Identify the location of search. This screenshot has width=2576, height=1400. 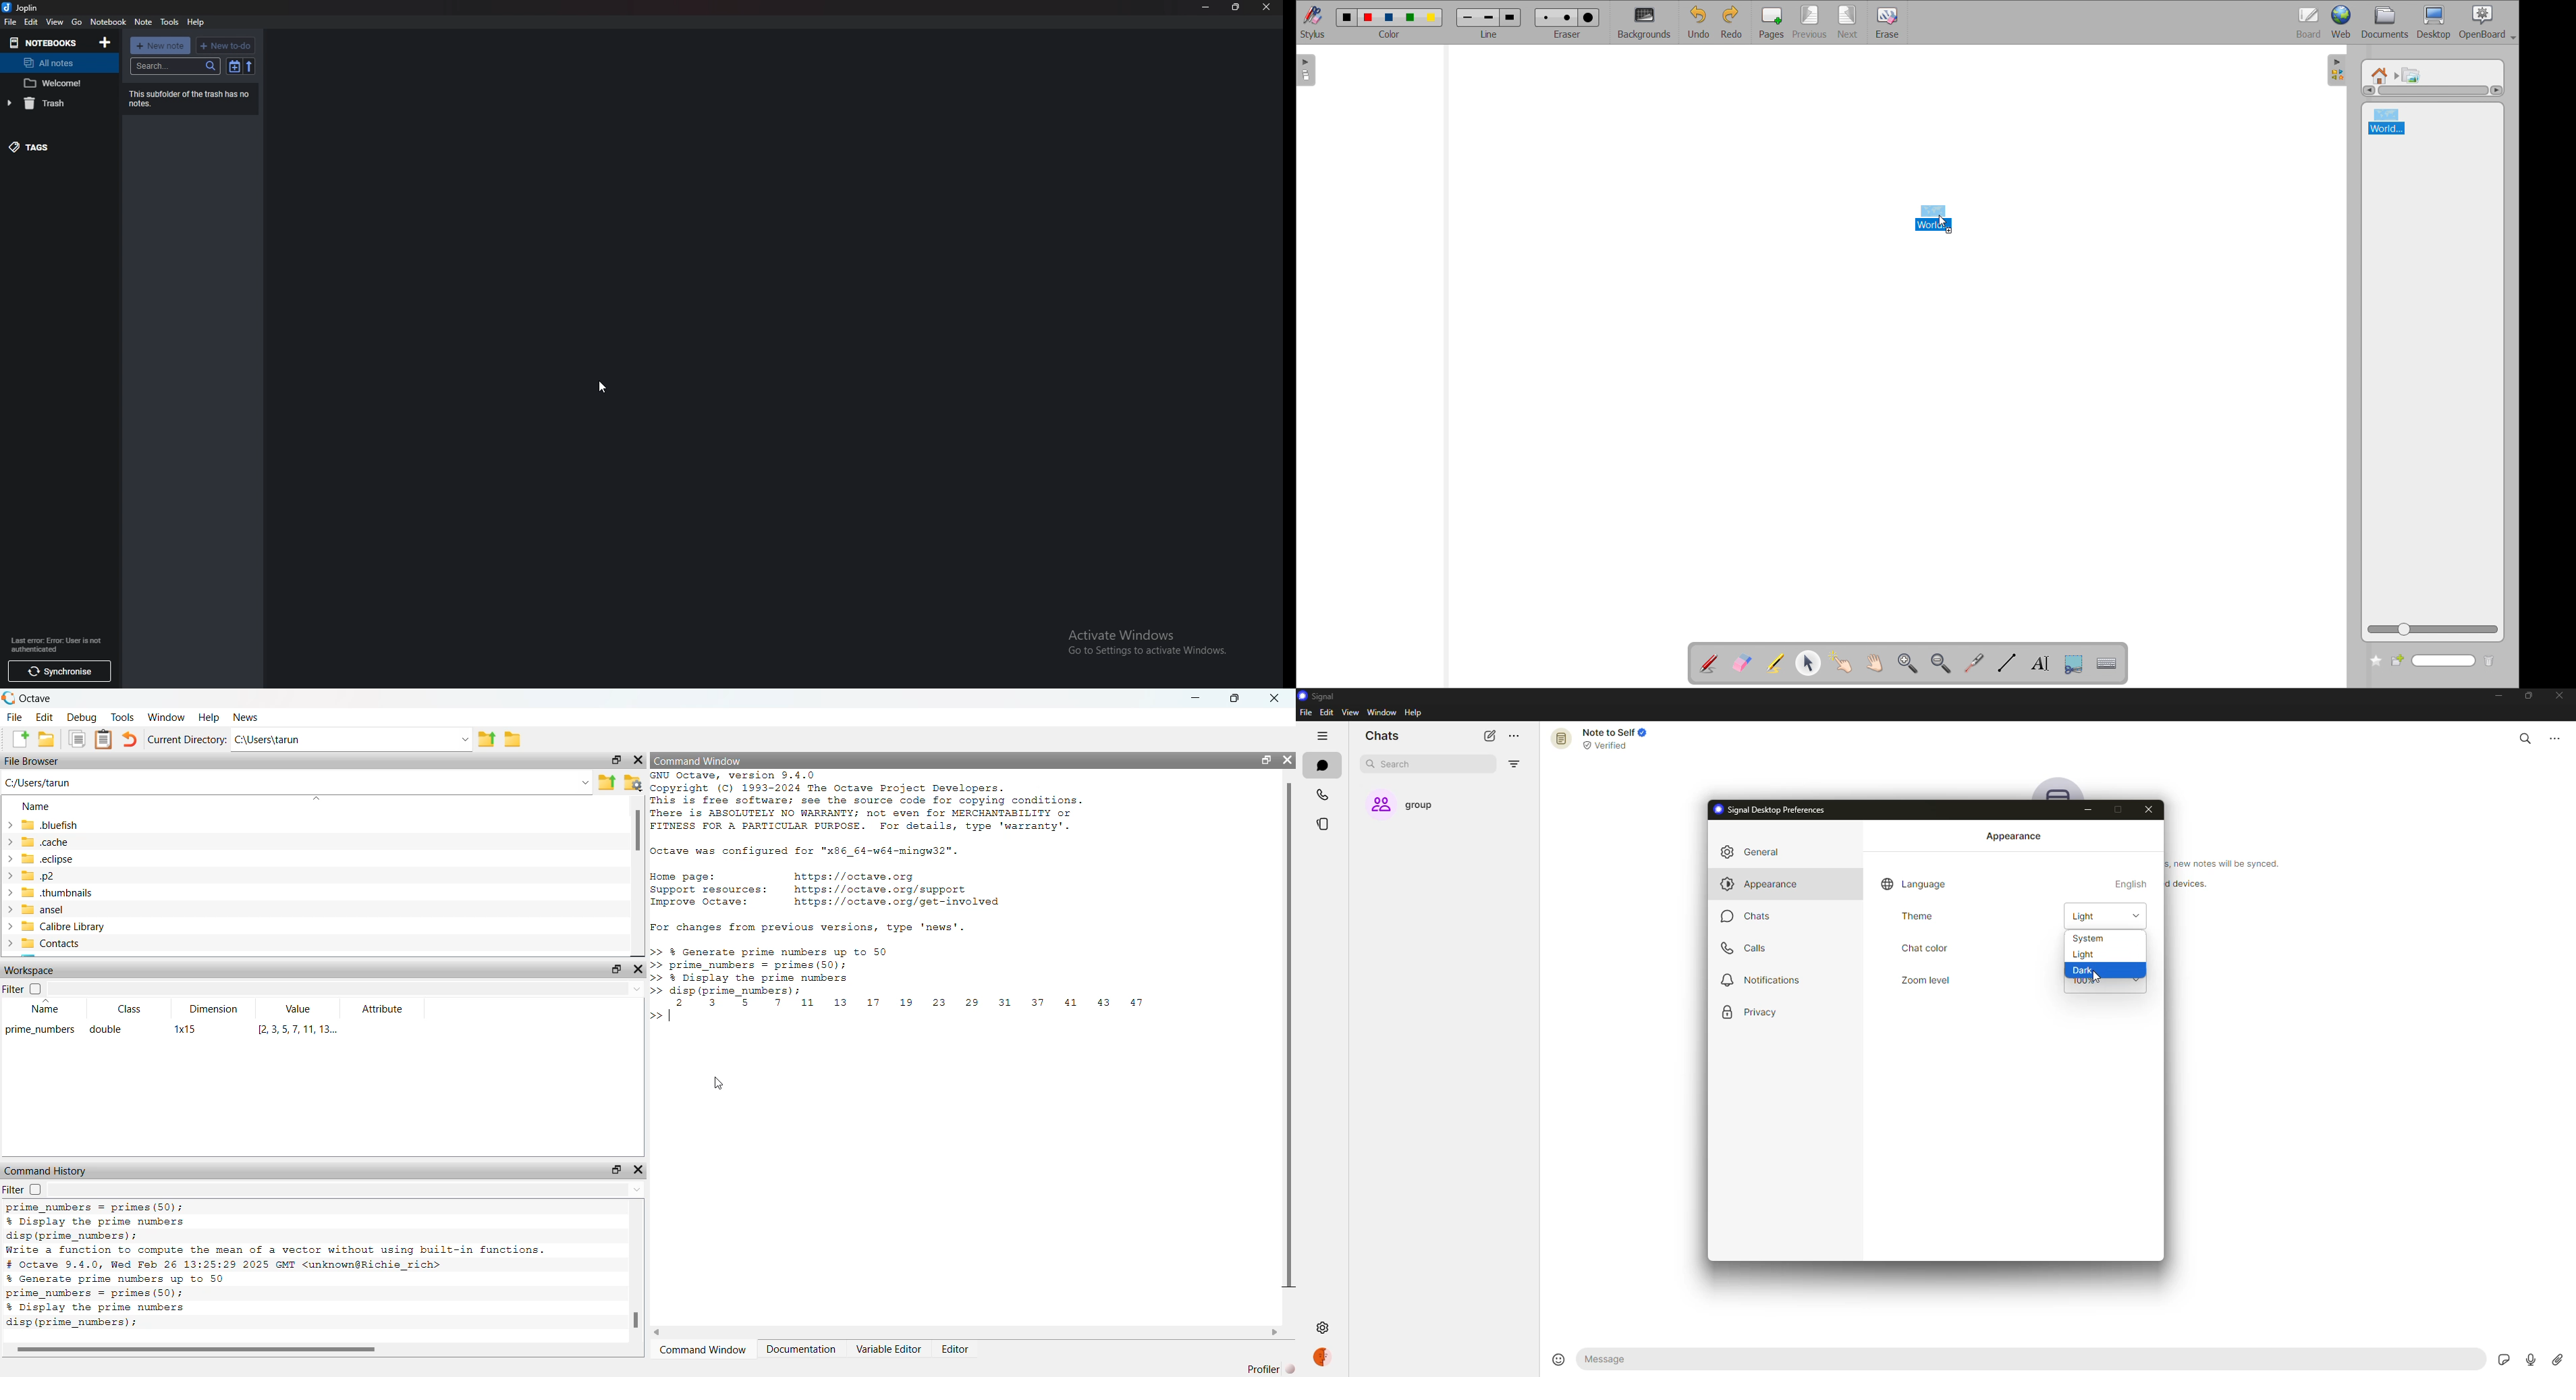
(176, 66).